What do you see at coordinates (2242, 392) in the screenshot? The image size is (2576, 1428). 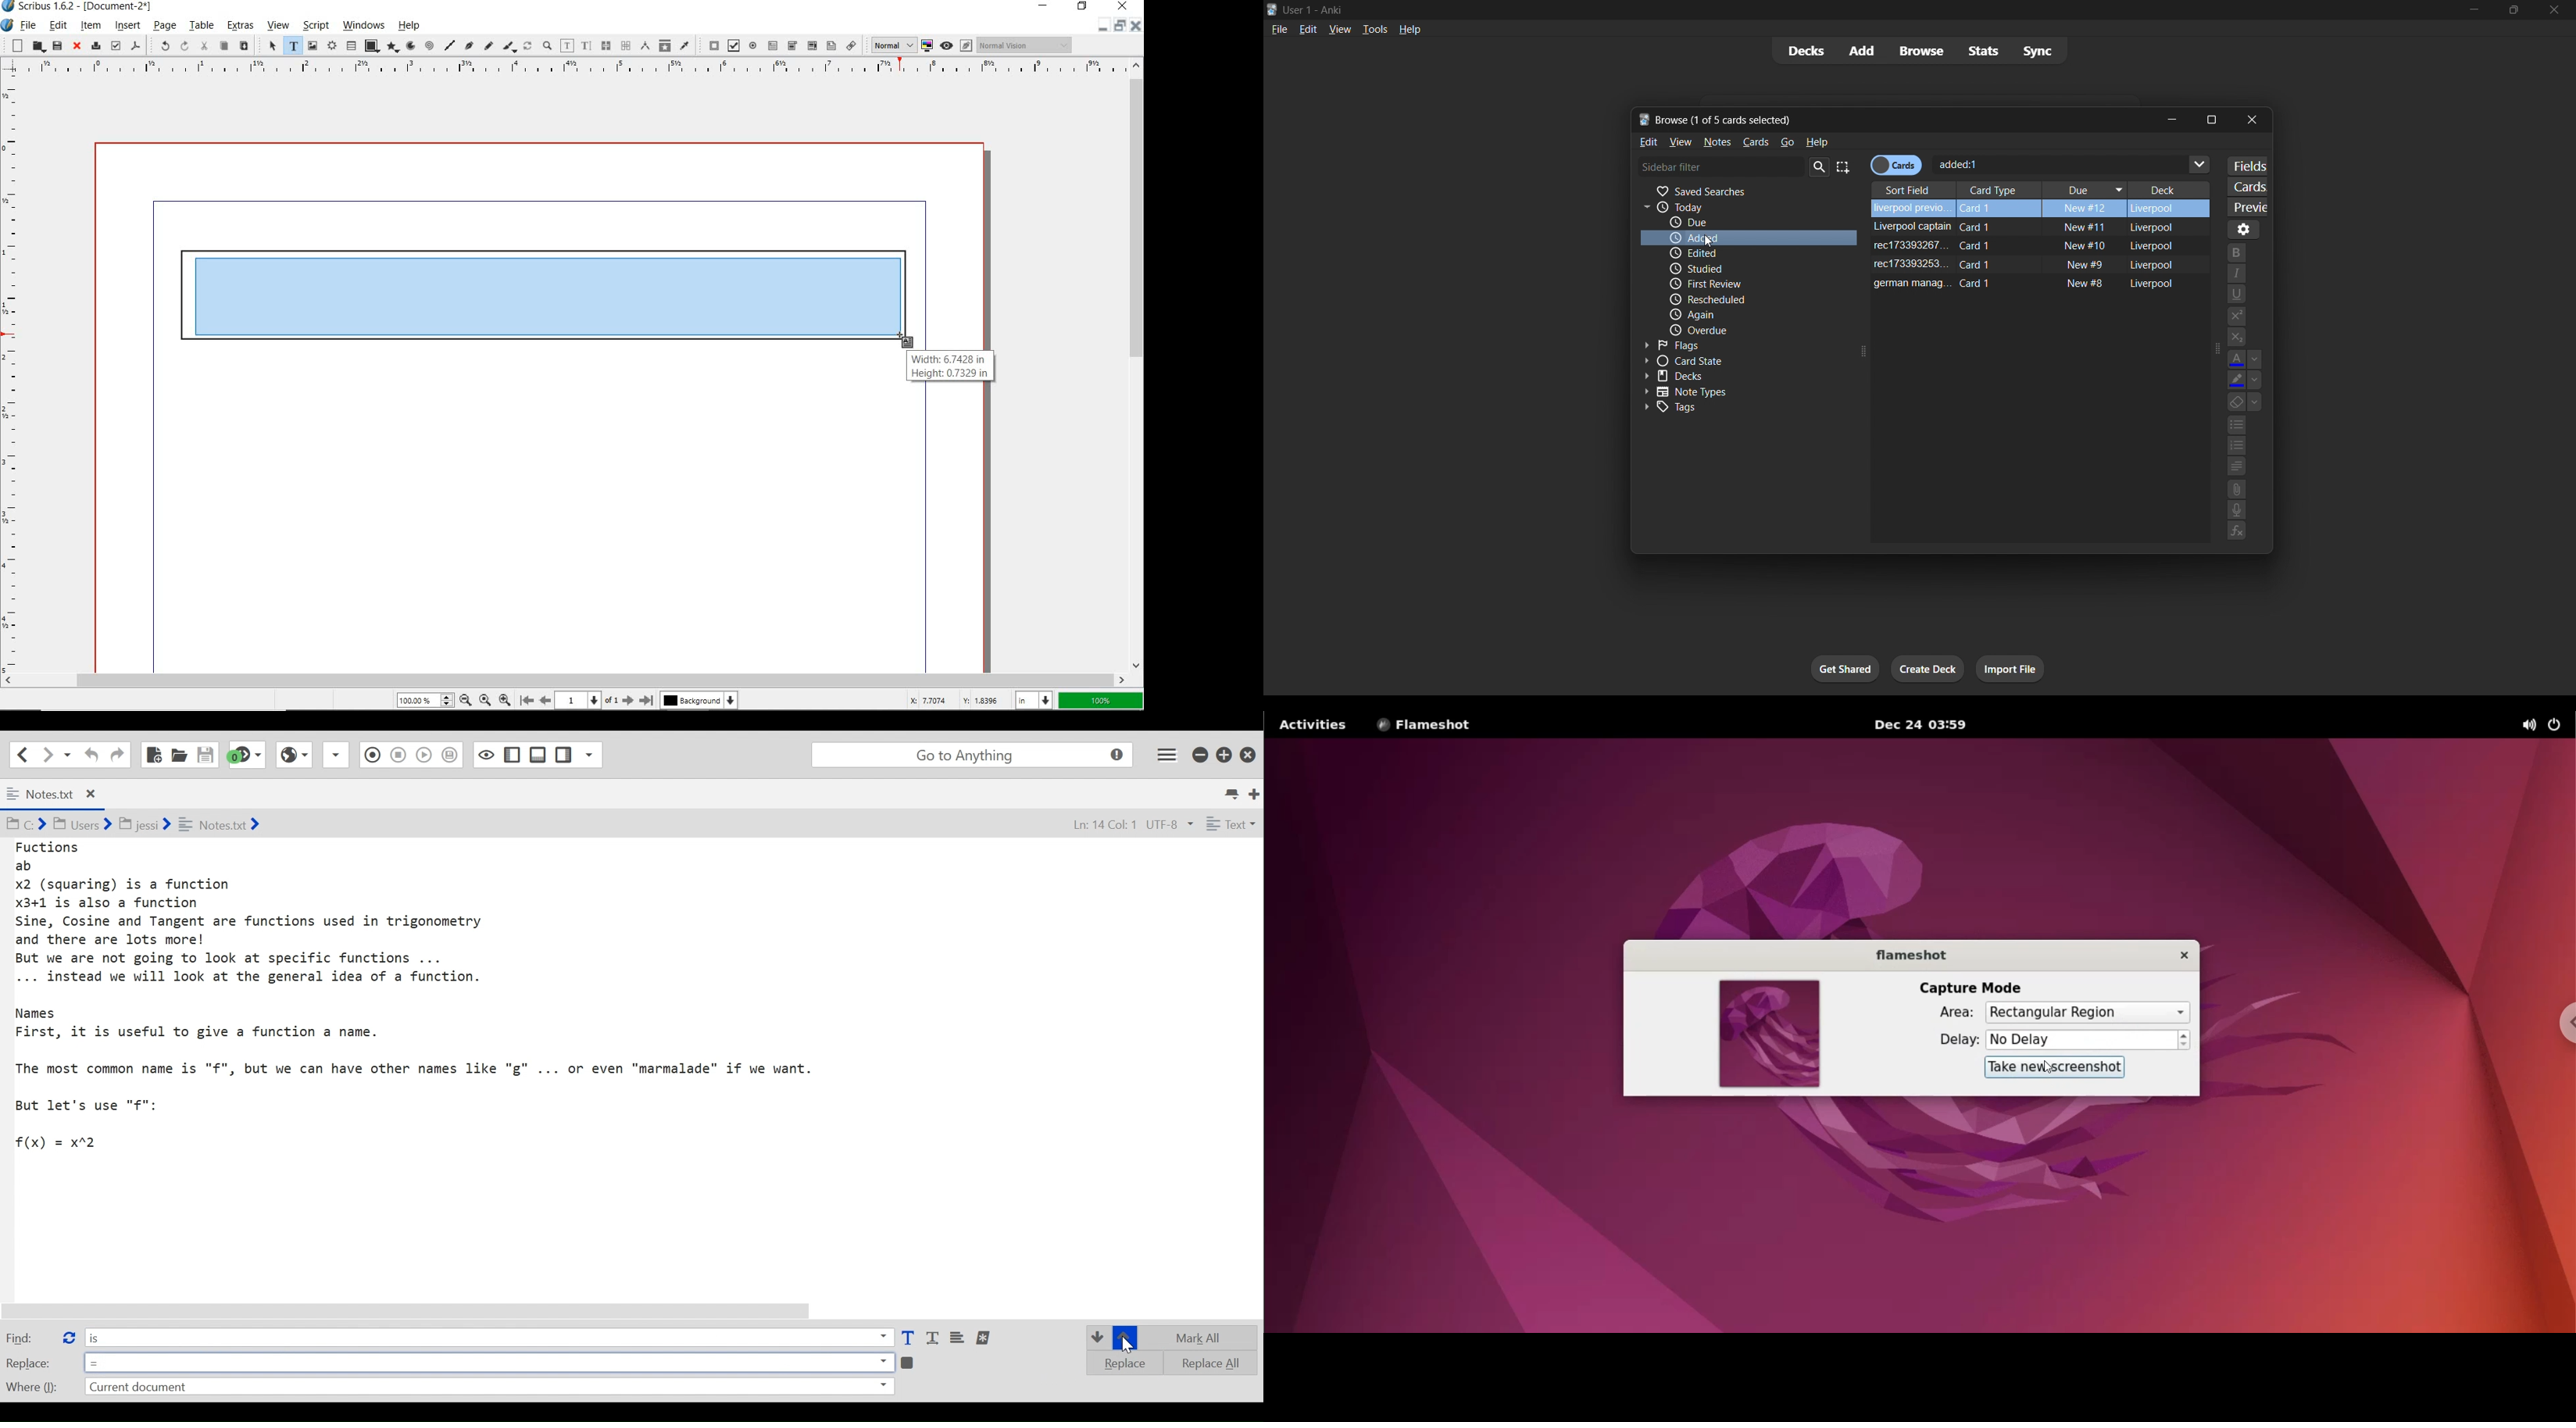 I see `card text styling` at bounding box center [2242, 392].